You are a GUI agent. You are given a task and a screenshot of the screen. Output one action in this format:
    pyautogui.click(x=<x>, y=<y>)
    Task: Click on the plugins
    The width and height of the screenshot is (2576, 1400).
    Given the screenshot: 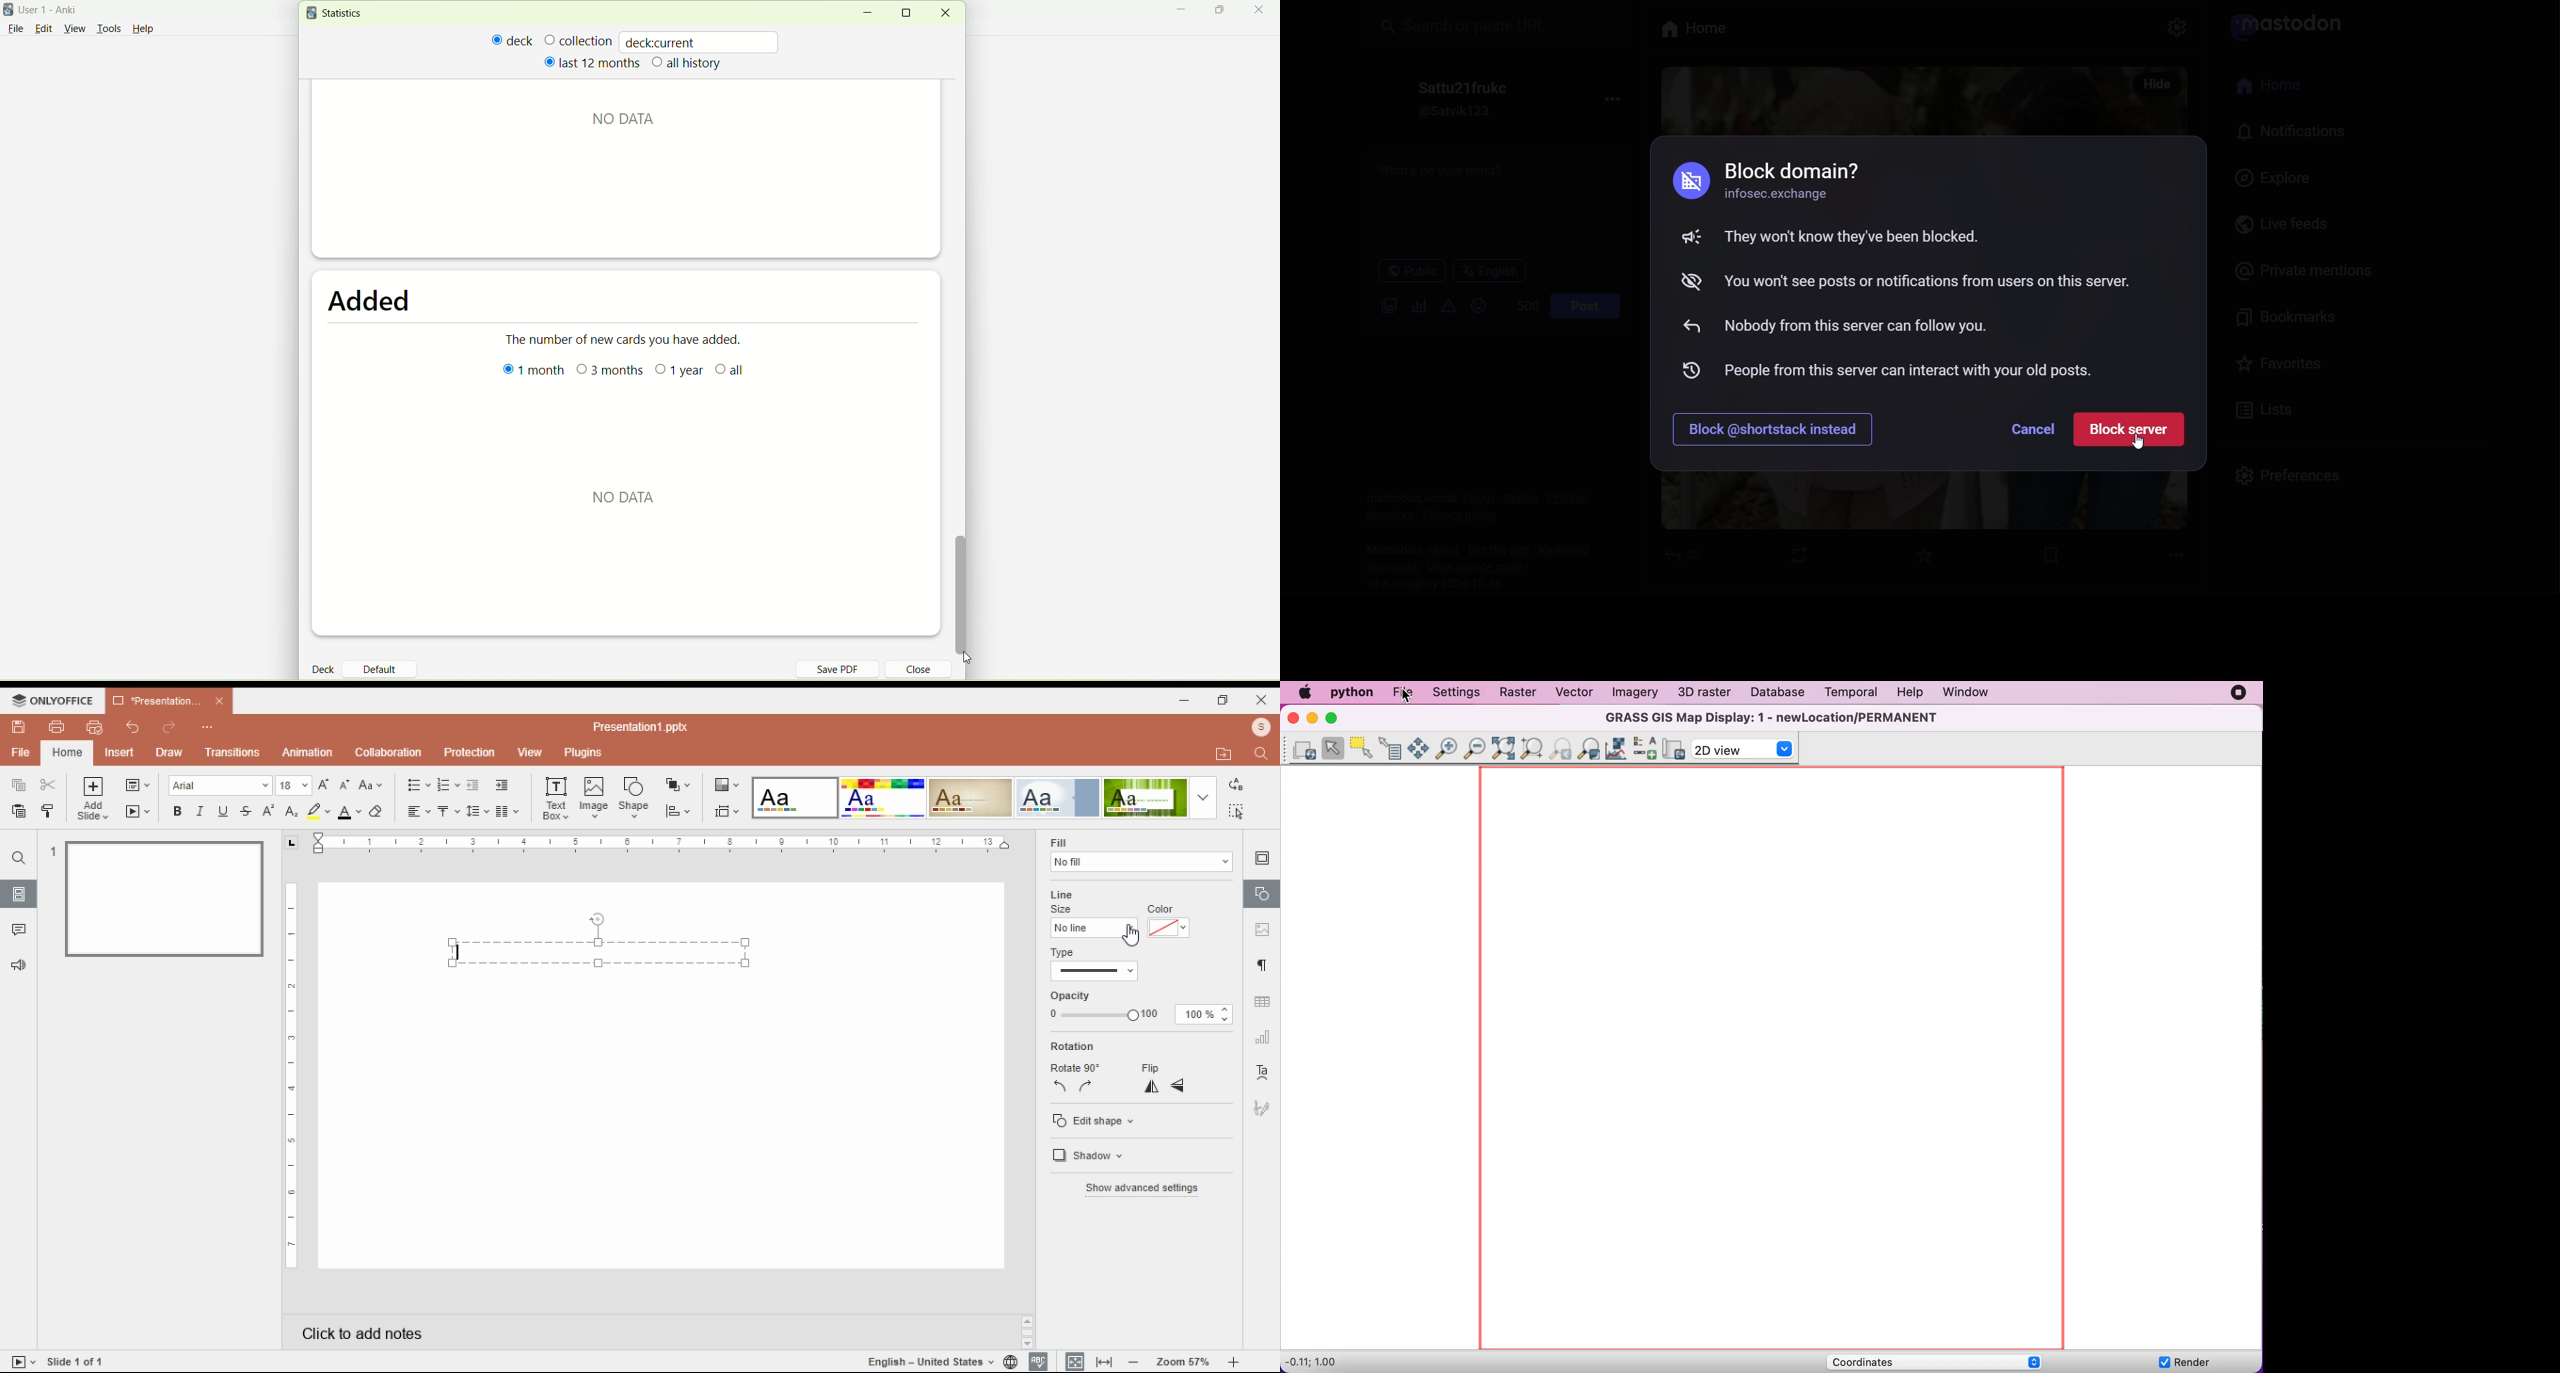 What is the action you would take?
    pyautogui.click(x=582, y=752)
    